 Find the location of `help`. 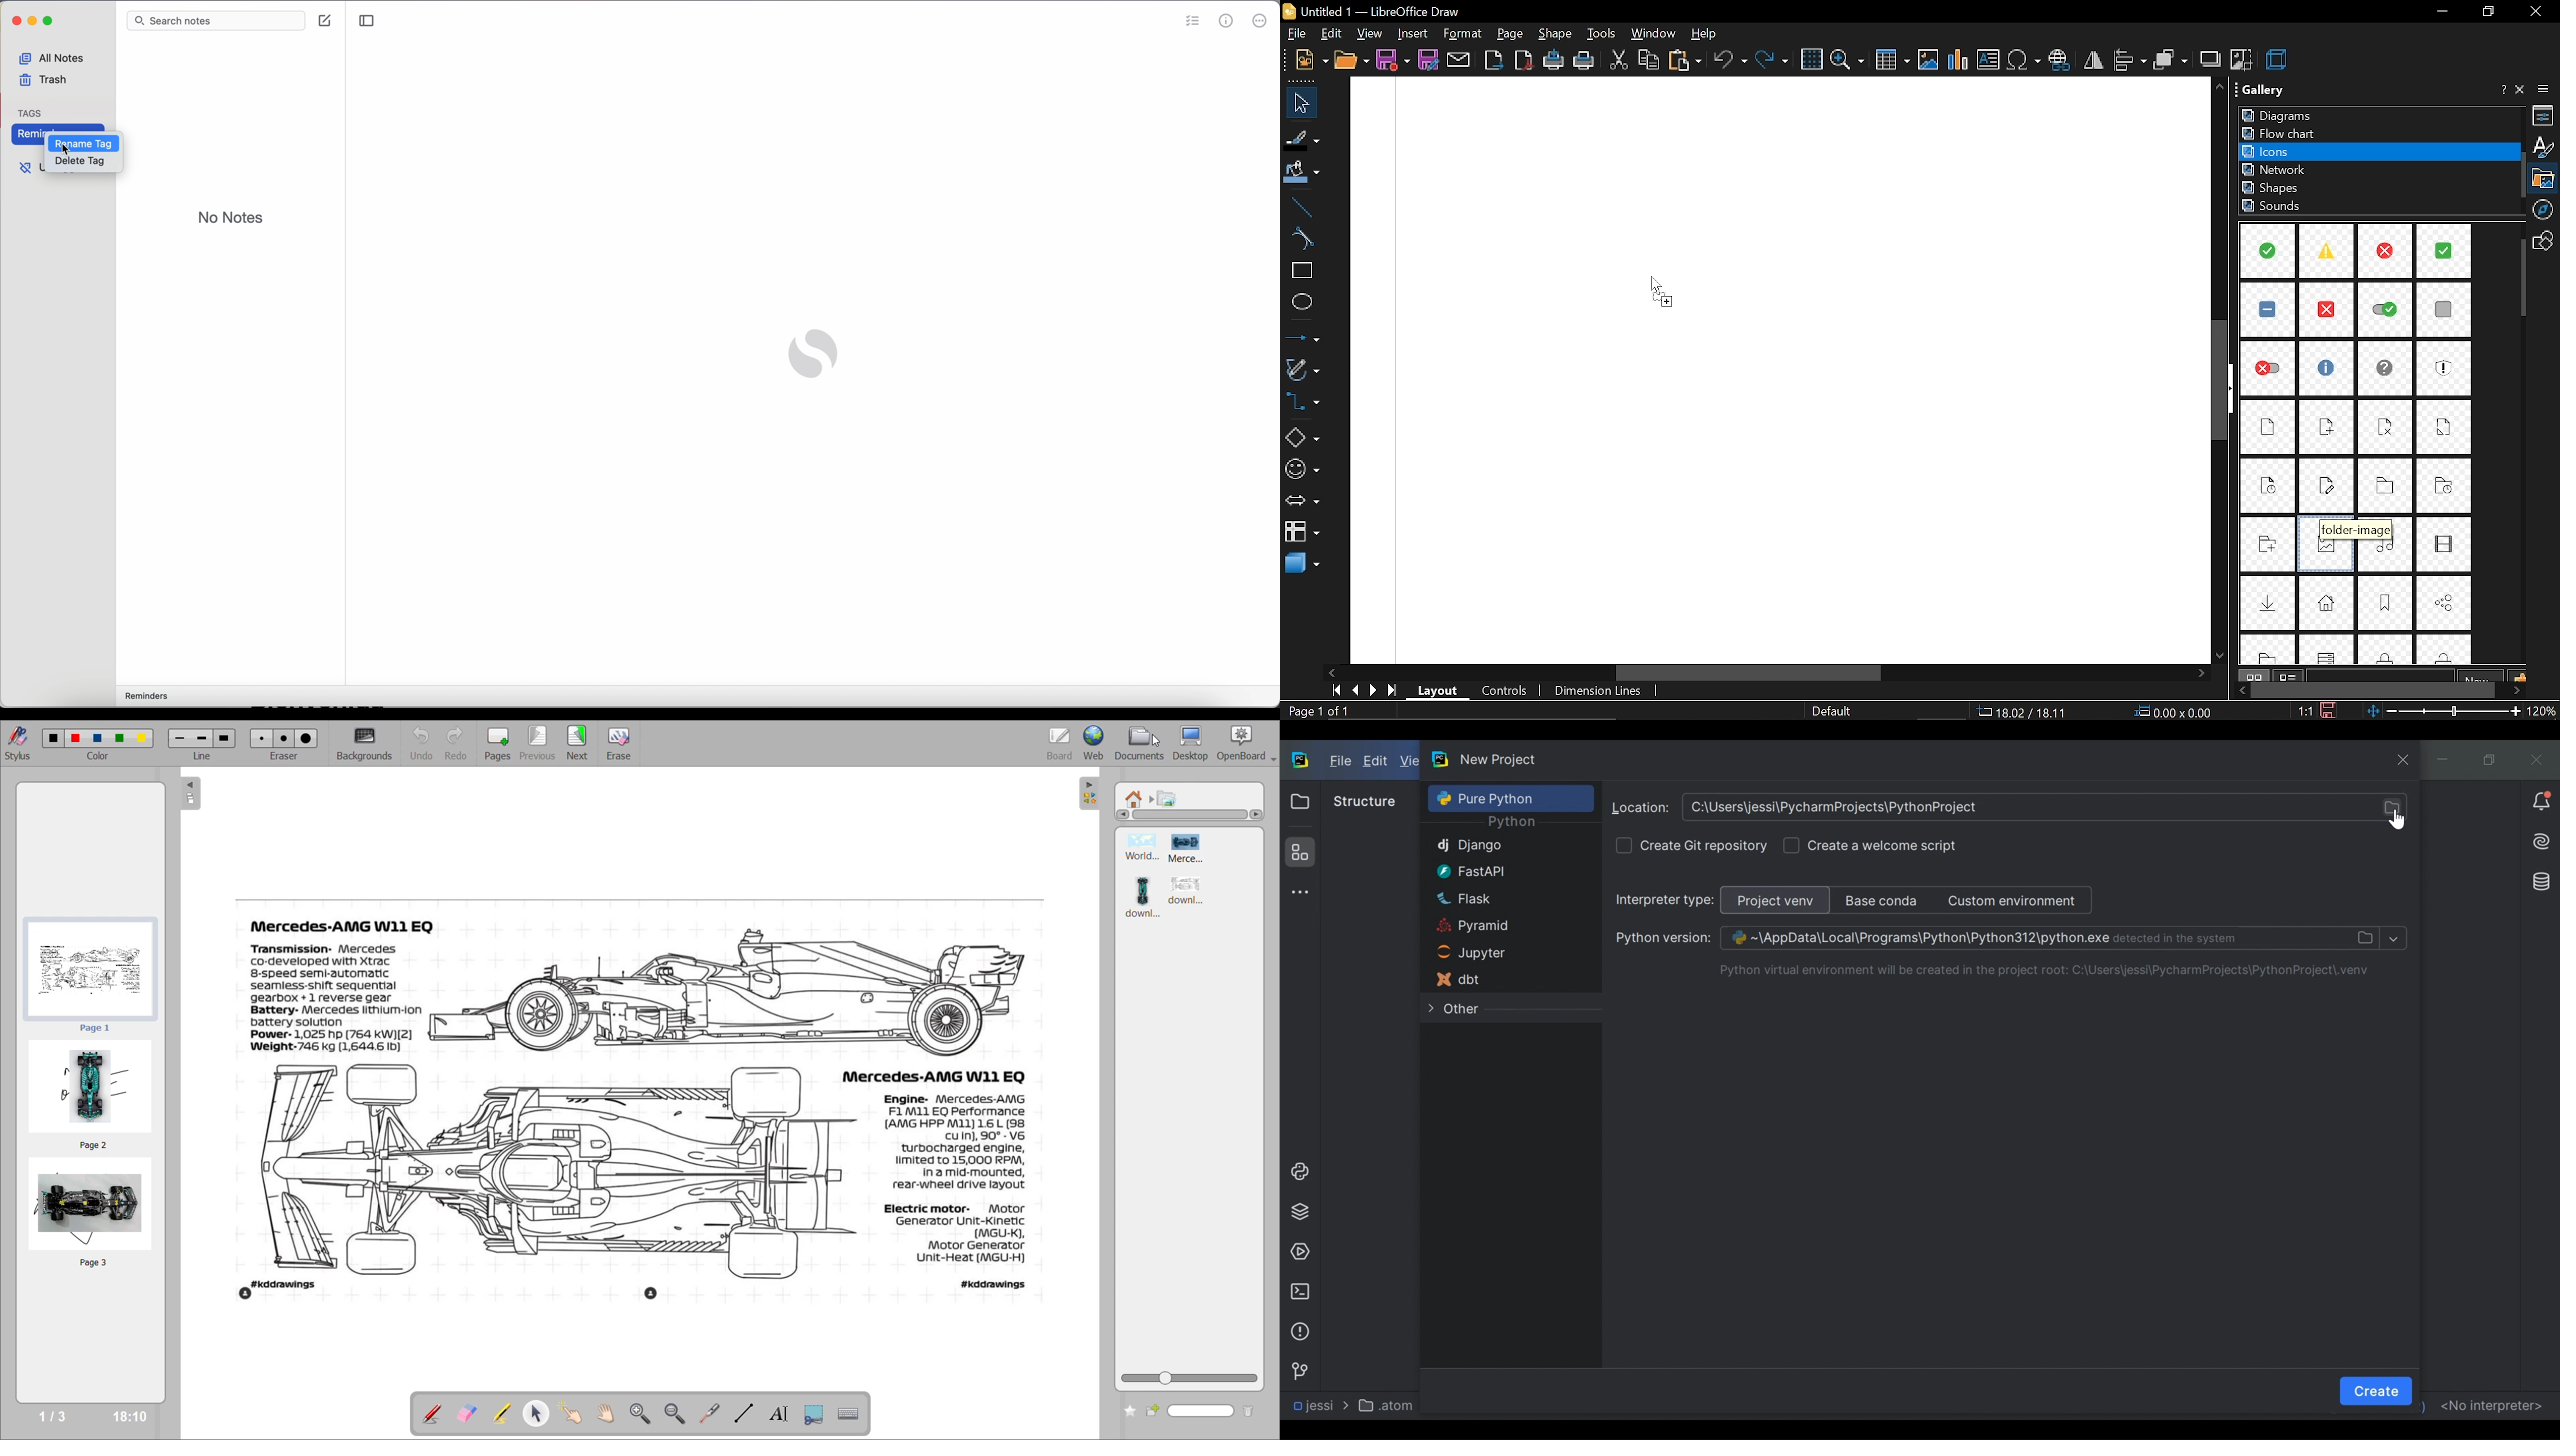

help is located at coordinates (2501, 92).